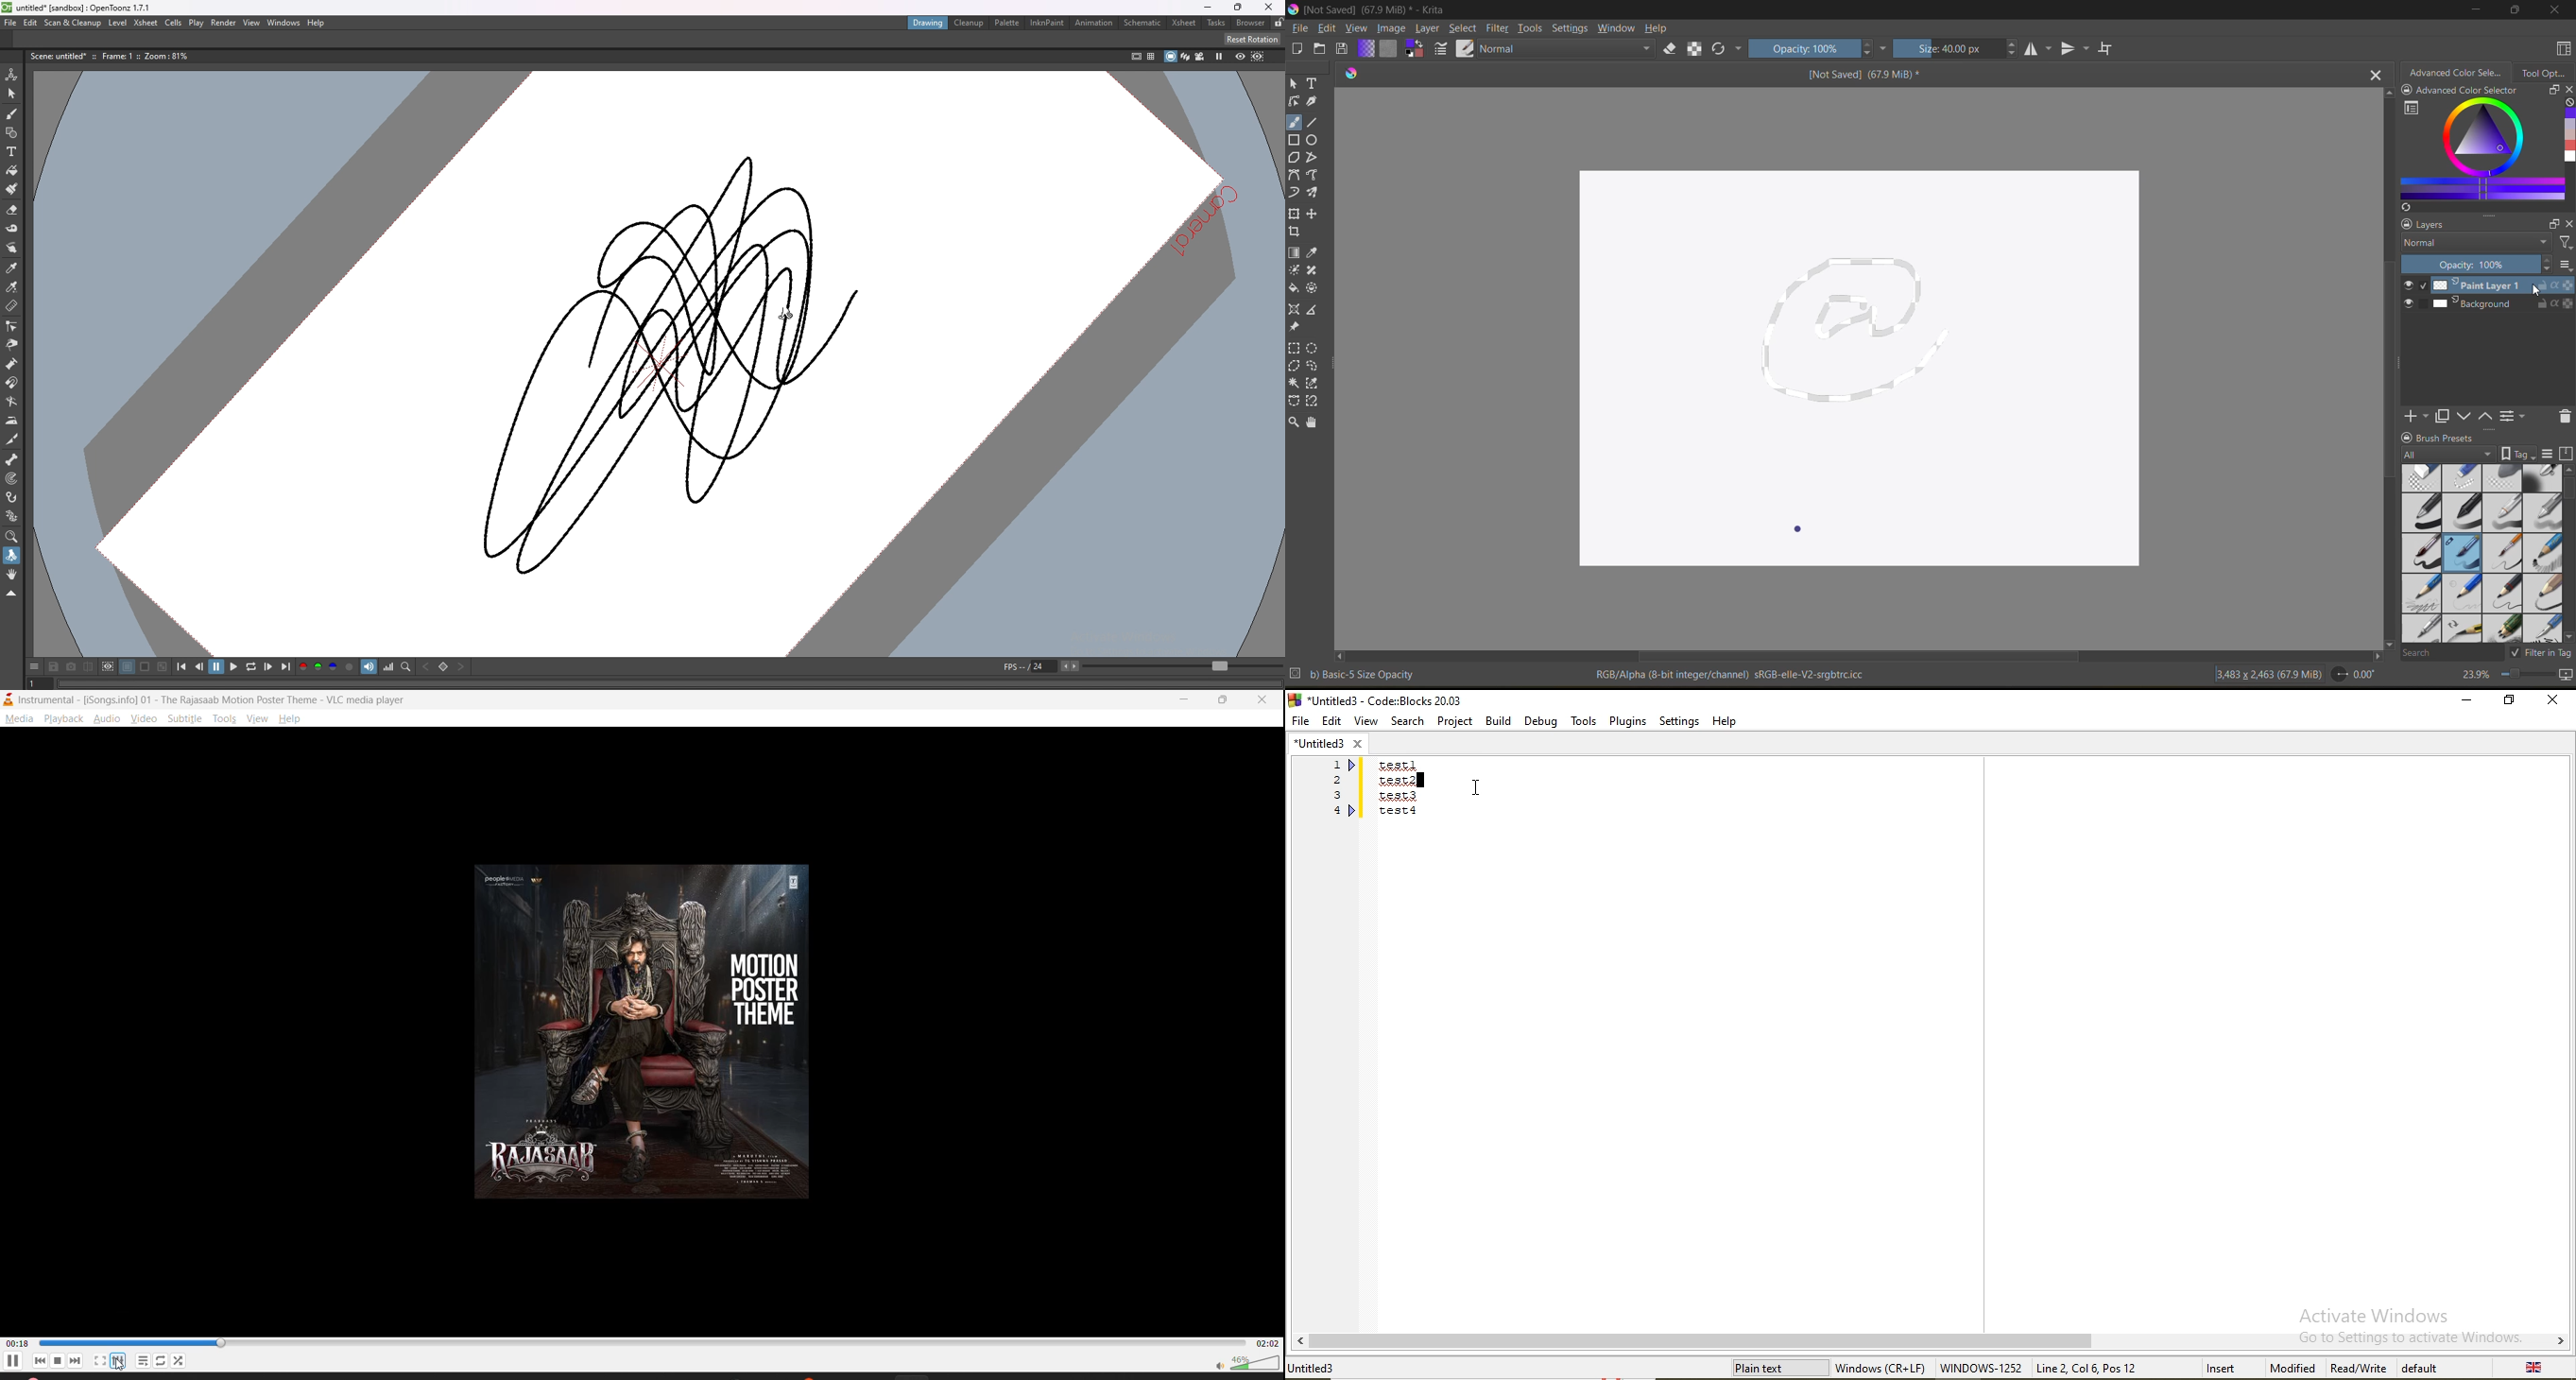 The height and width of the screenshot is (1400, 2576). I want to click on image metadata, so click(2267, 676).